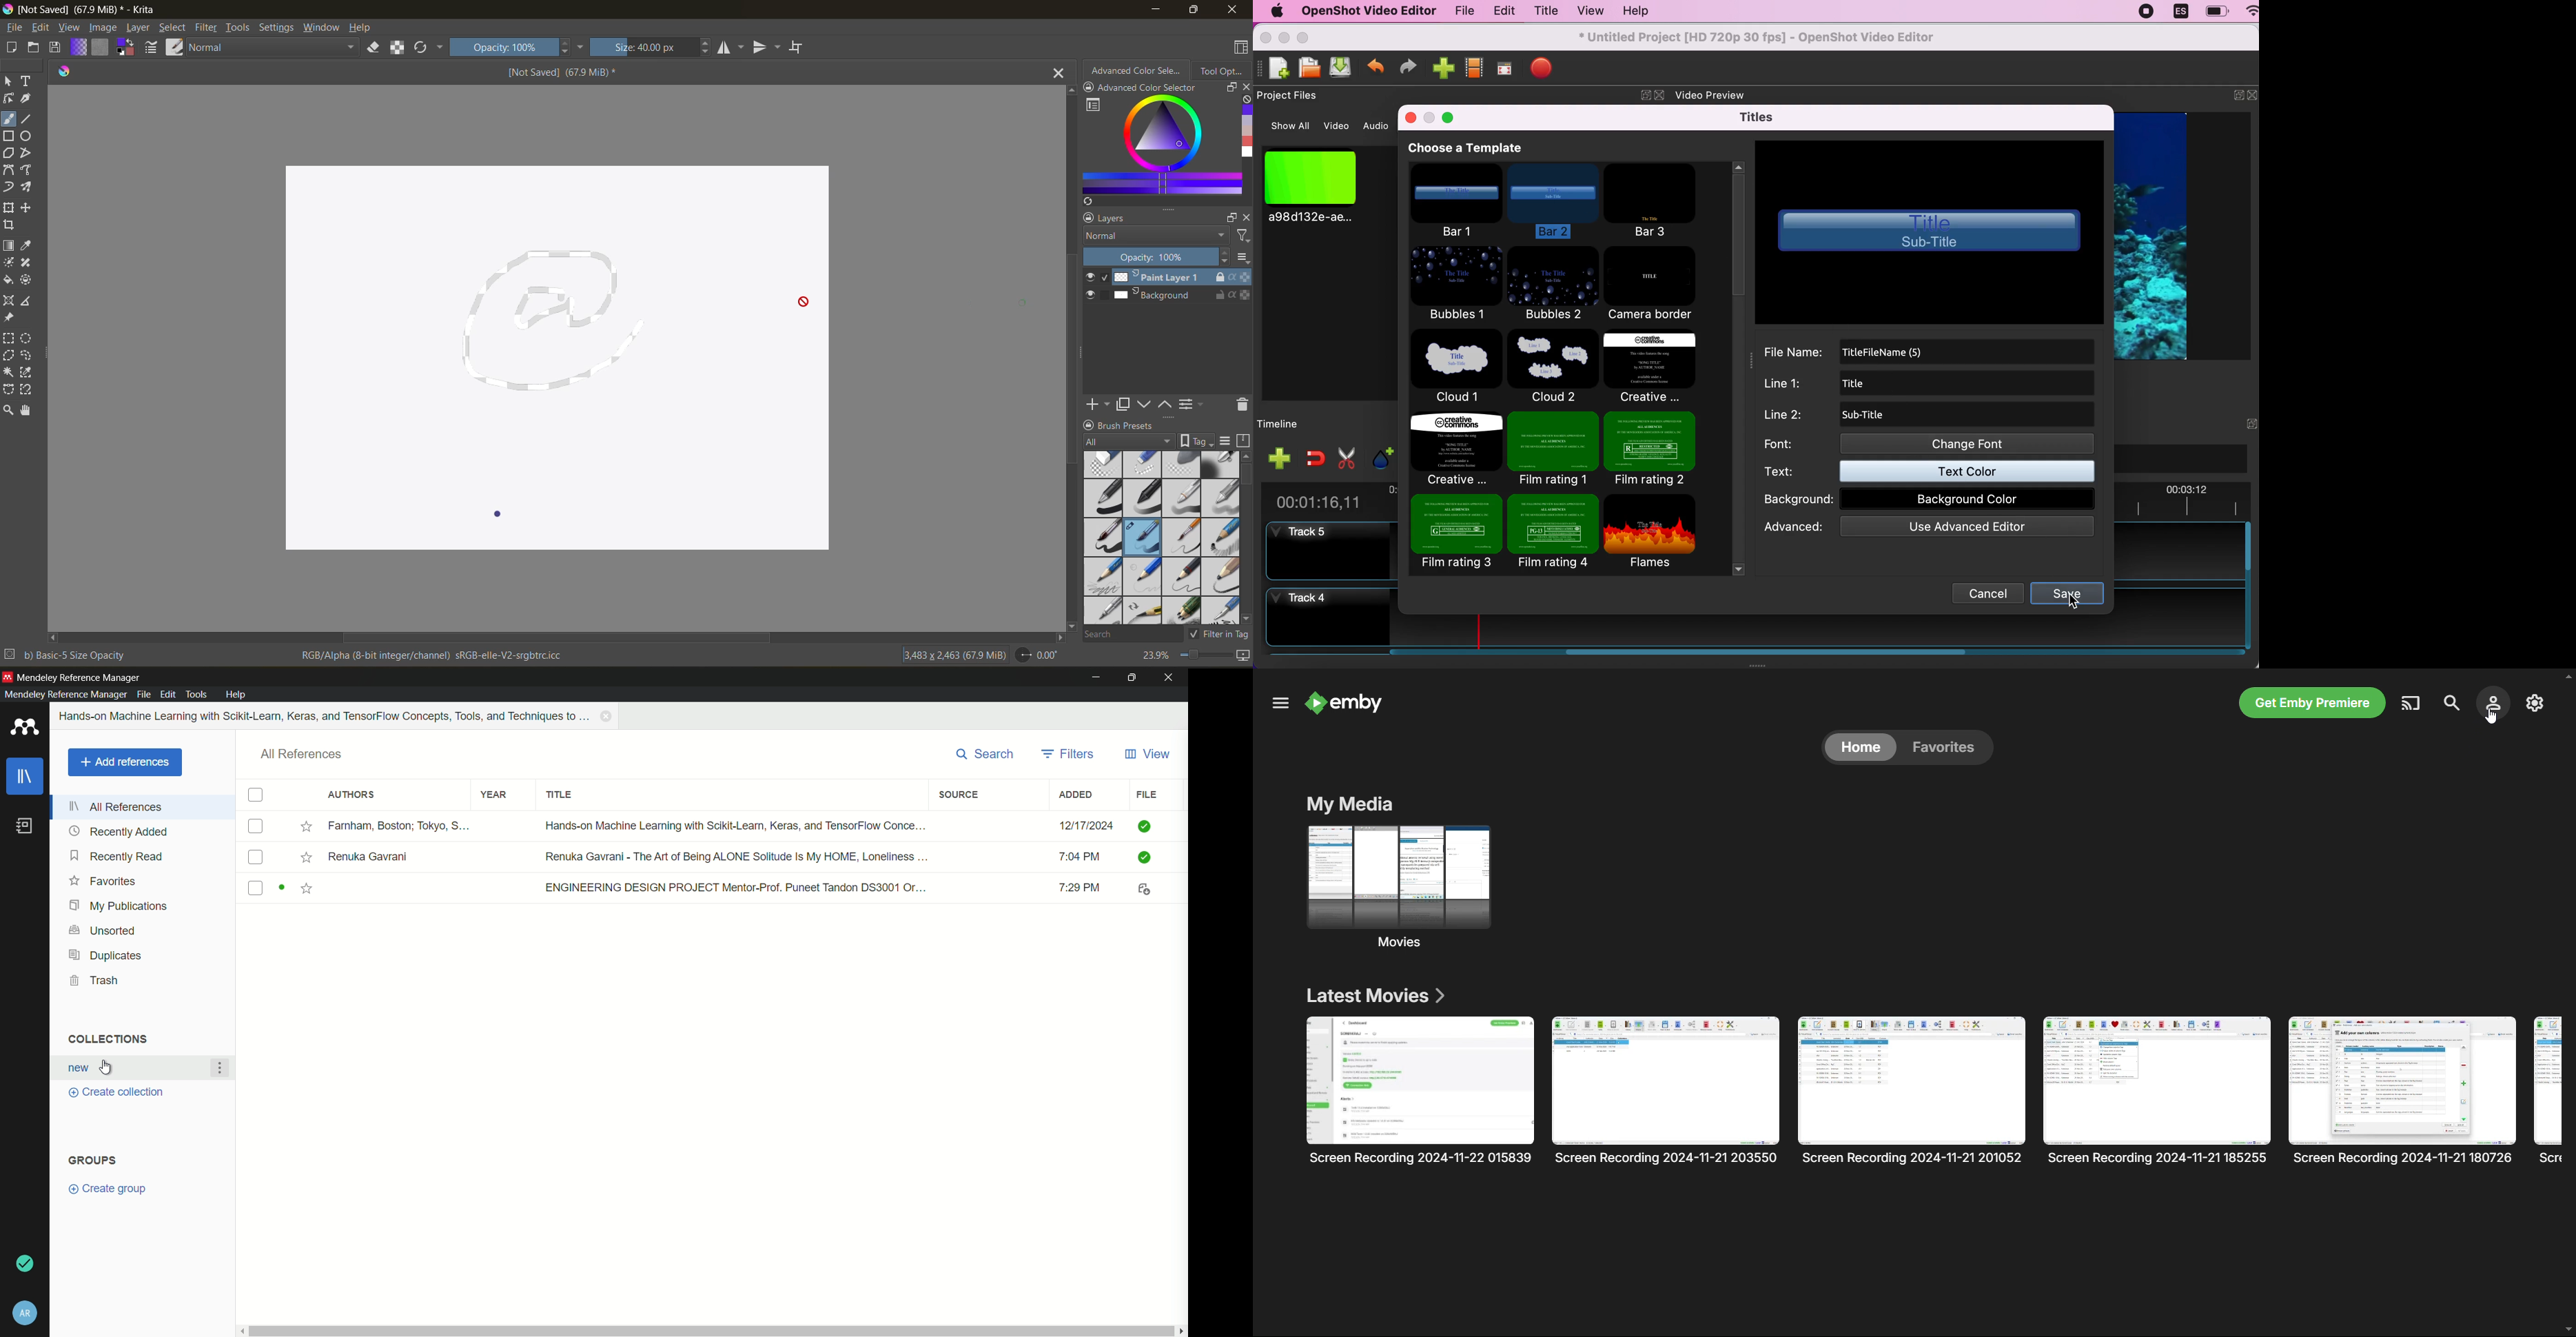 Image resolution: width=2576 pixels, height=1344 pixels. What do you see at coordinates (238, 27) in the screenshot?
I see `tools` at bounding box center [238, 27].